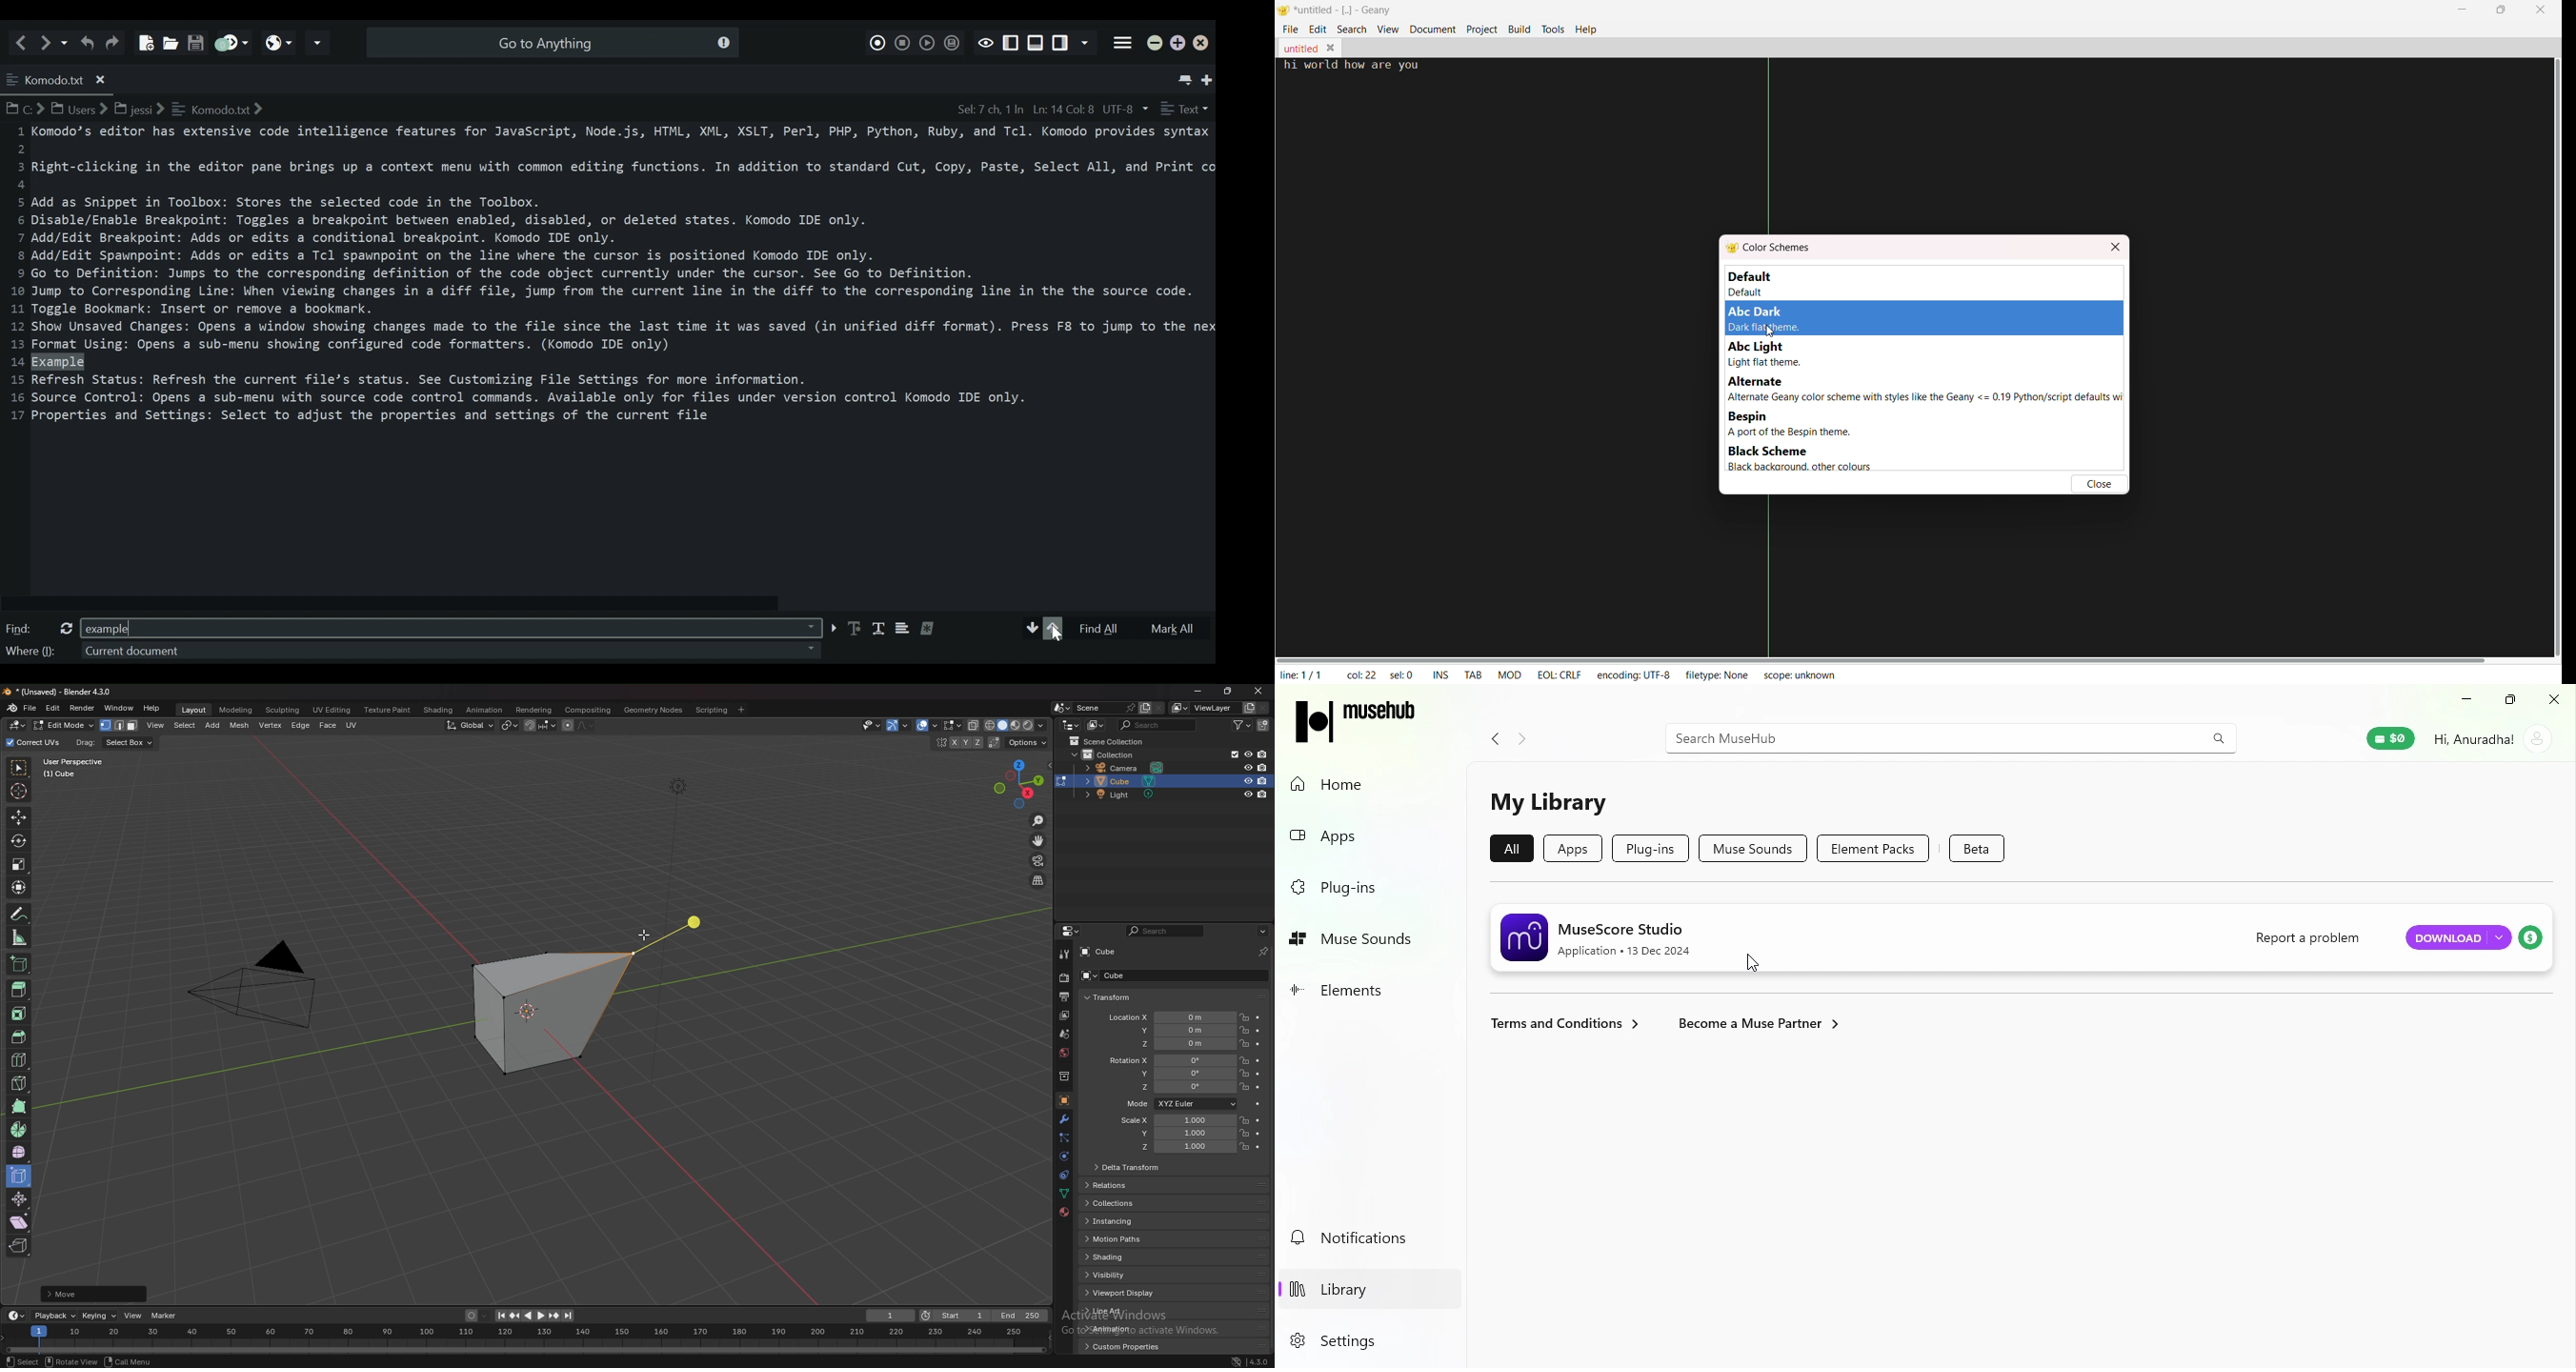  I want to click on add layer, so click(1146, 707).